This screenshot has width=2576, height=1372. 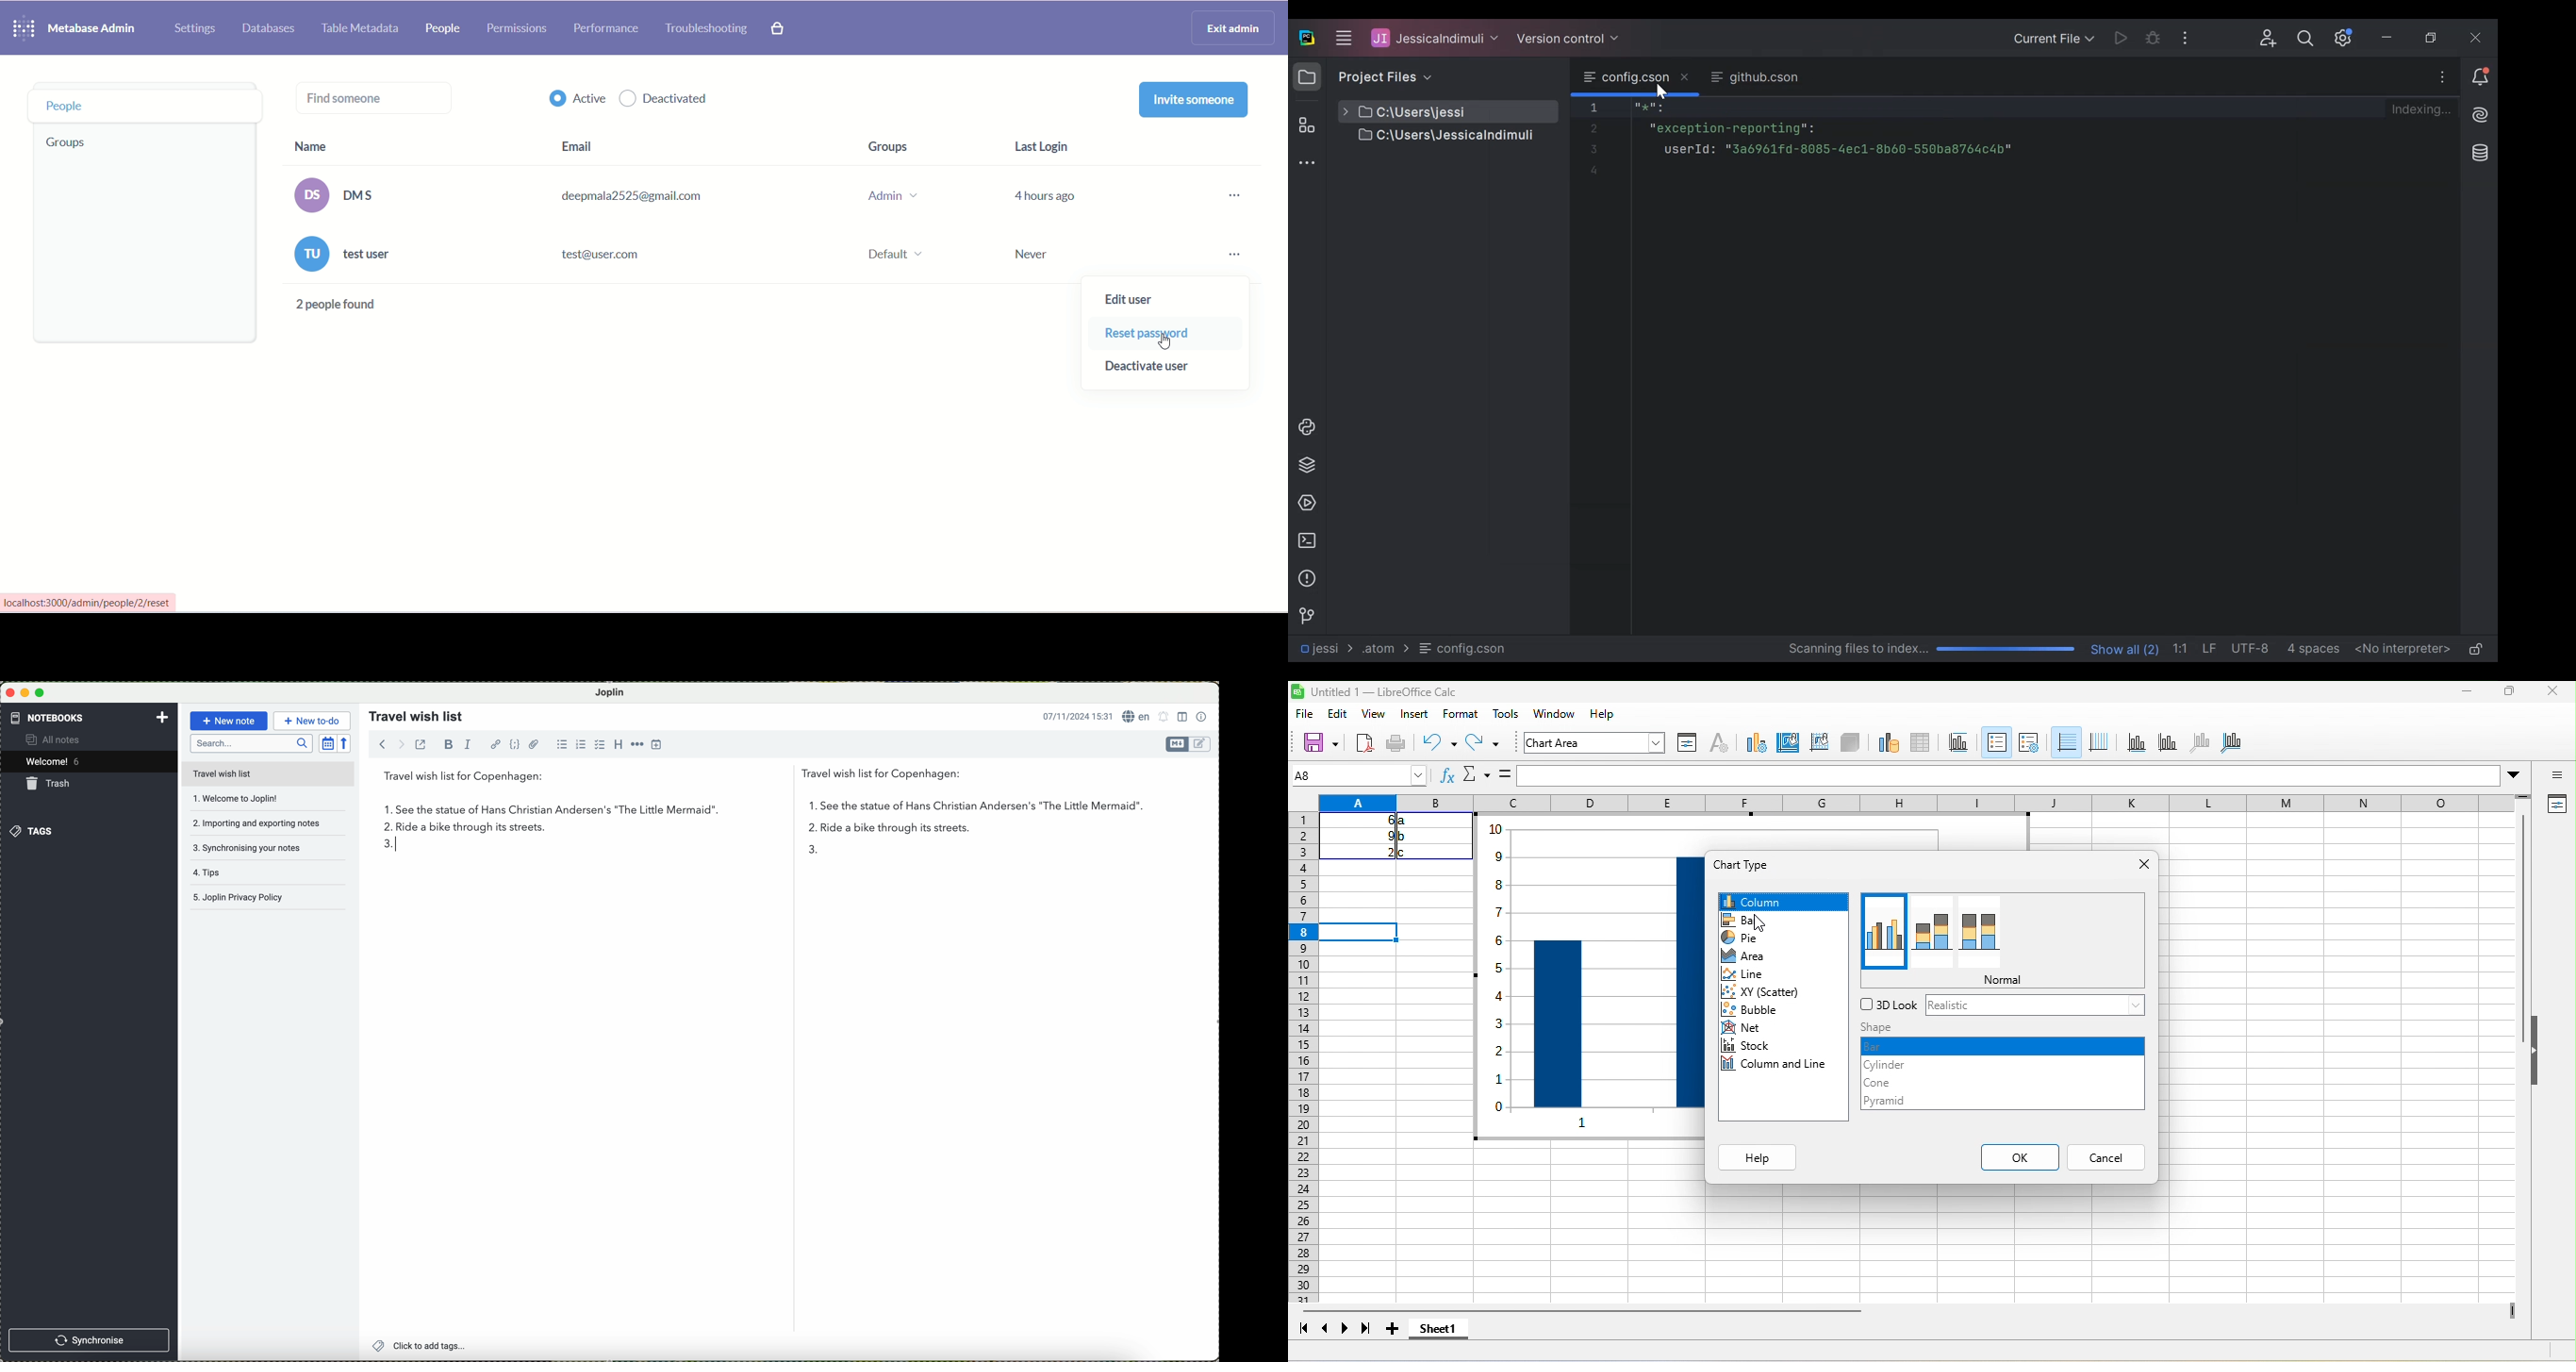 What do you see at coordinates (1137, 717) in the screenshot?
I see `language` at bounding box center [1137, 717].